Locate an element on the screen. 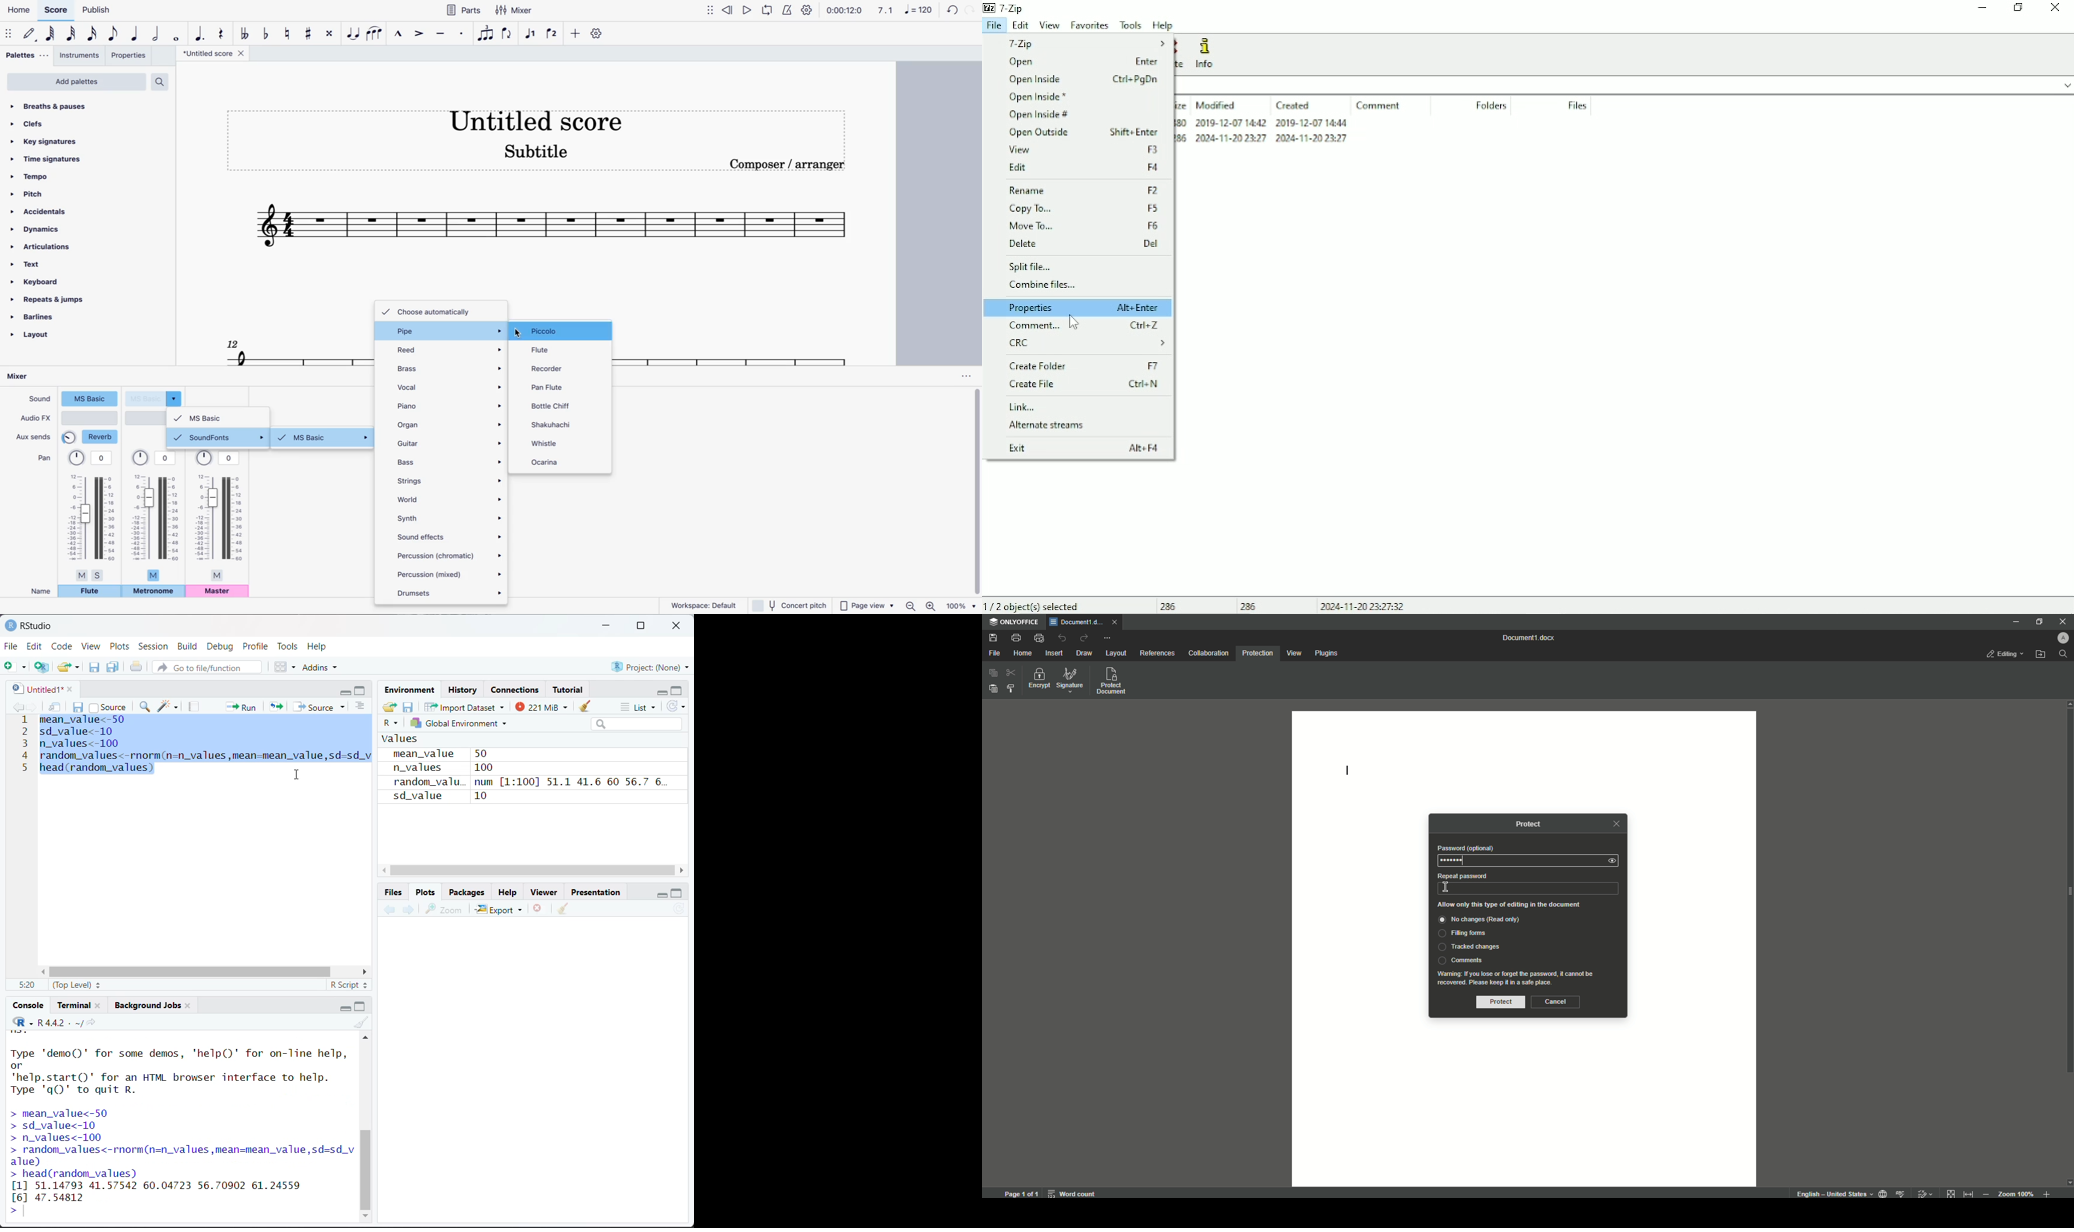 The height and width of the screenshot is (1232, 2100). Terminal is located at coordinates (75, 1003).